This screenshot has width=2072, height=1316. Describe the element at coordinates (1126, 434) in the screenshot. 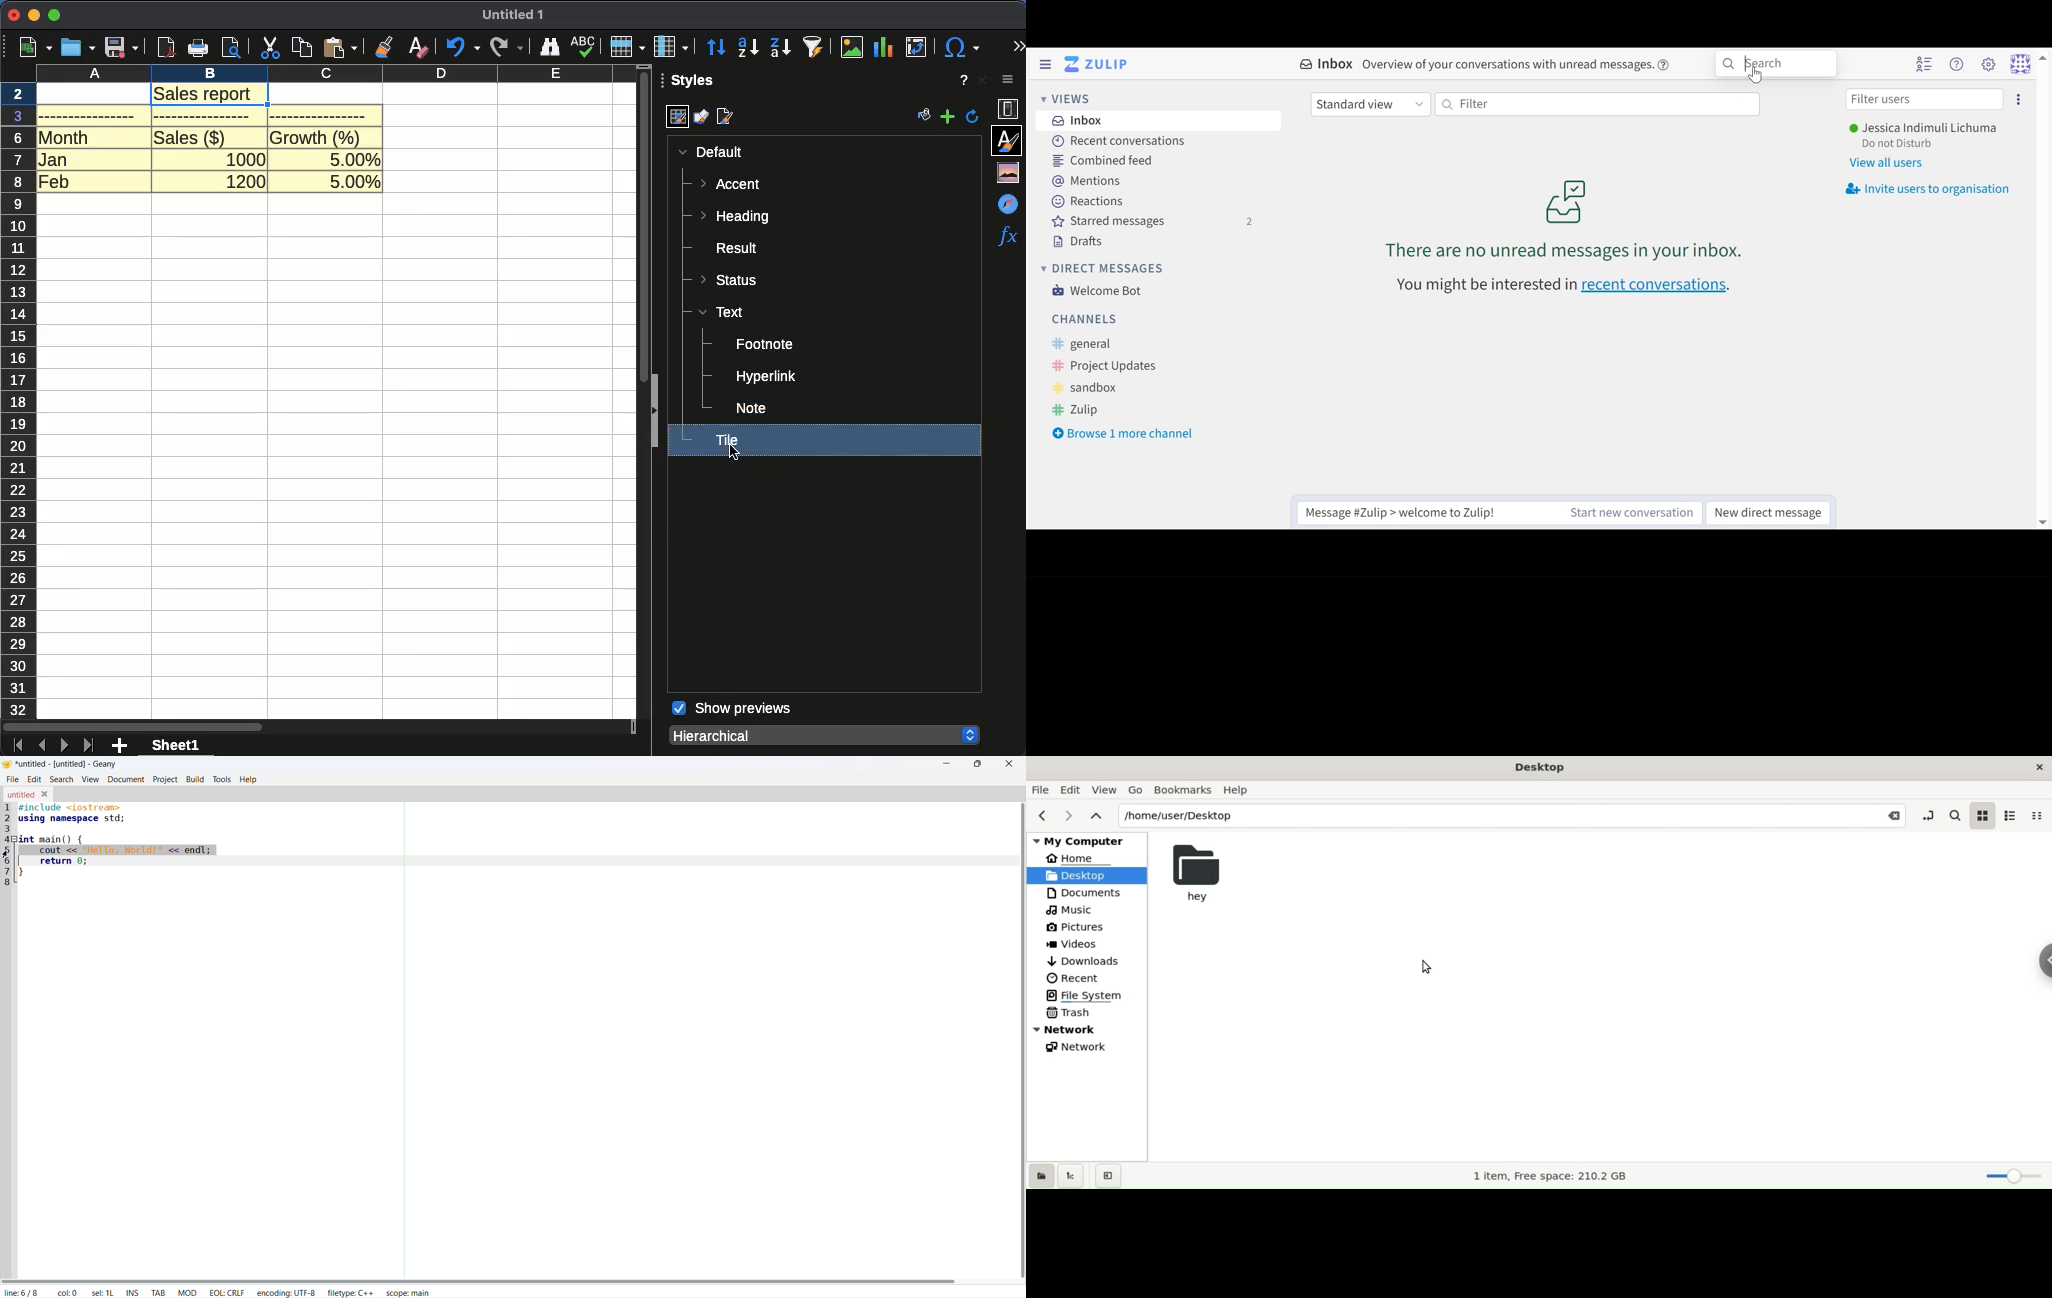

I see `Browse more channel` at that location.